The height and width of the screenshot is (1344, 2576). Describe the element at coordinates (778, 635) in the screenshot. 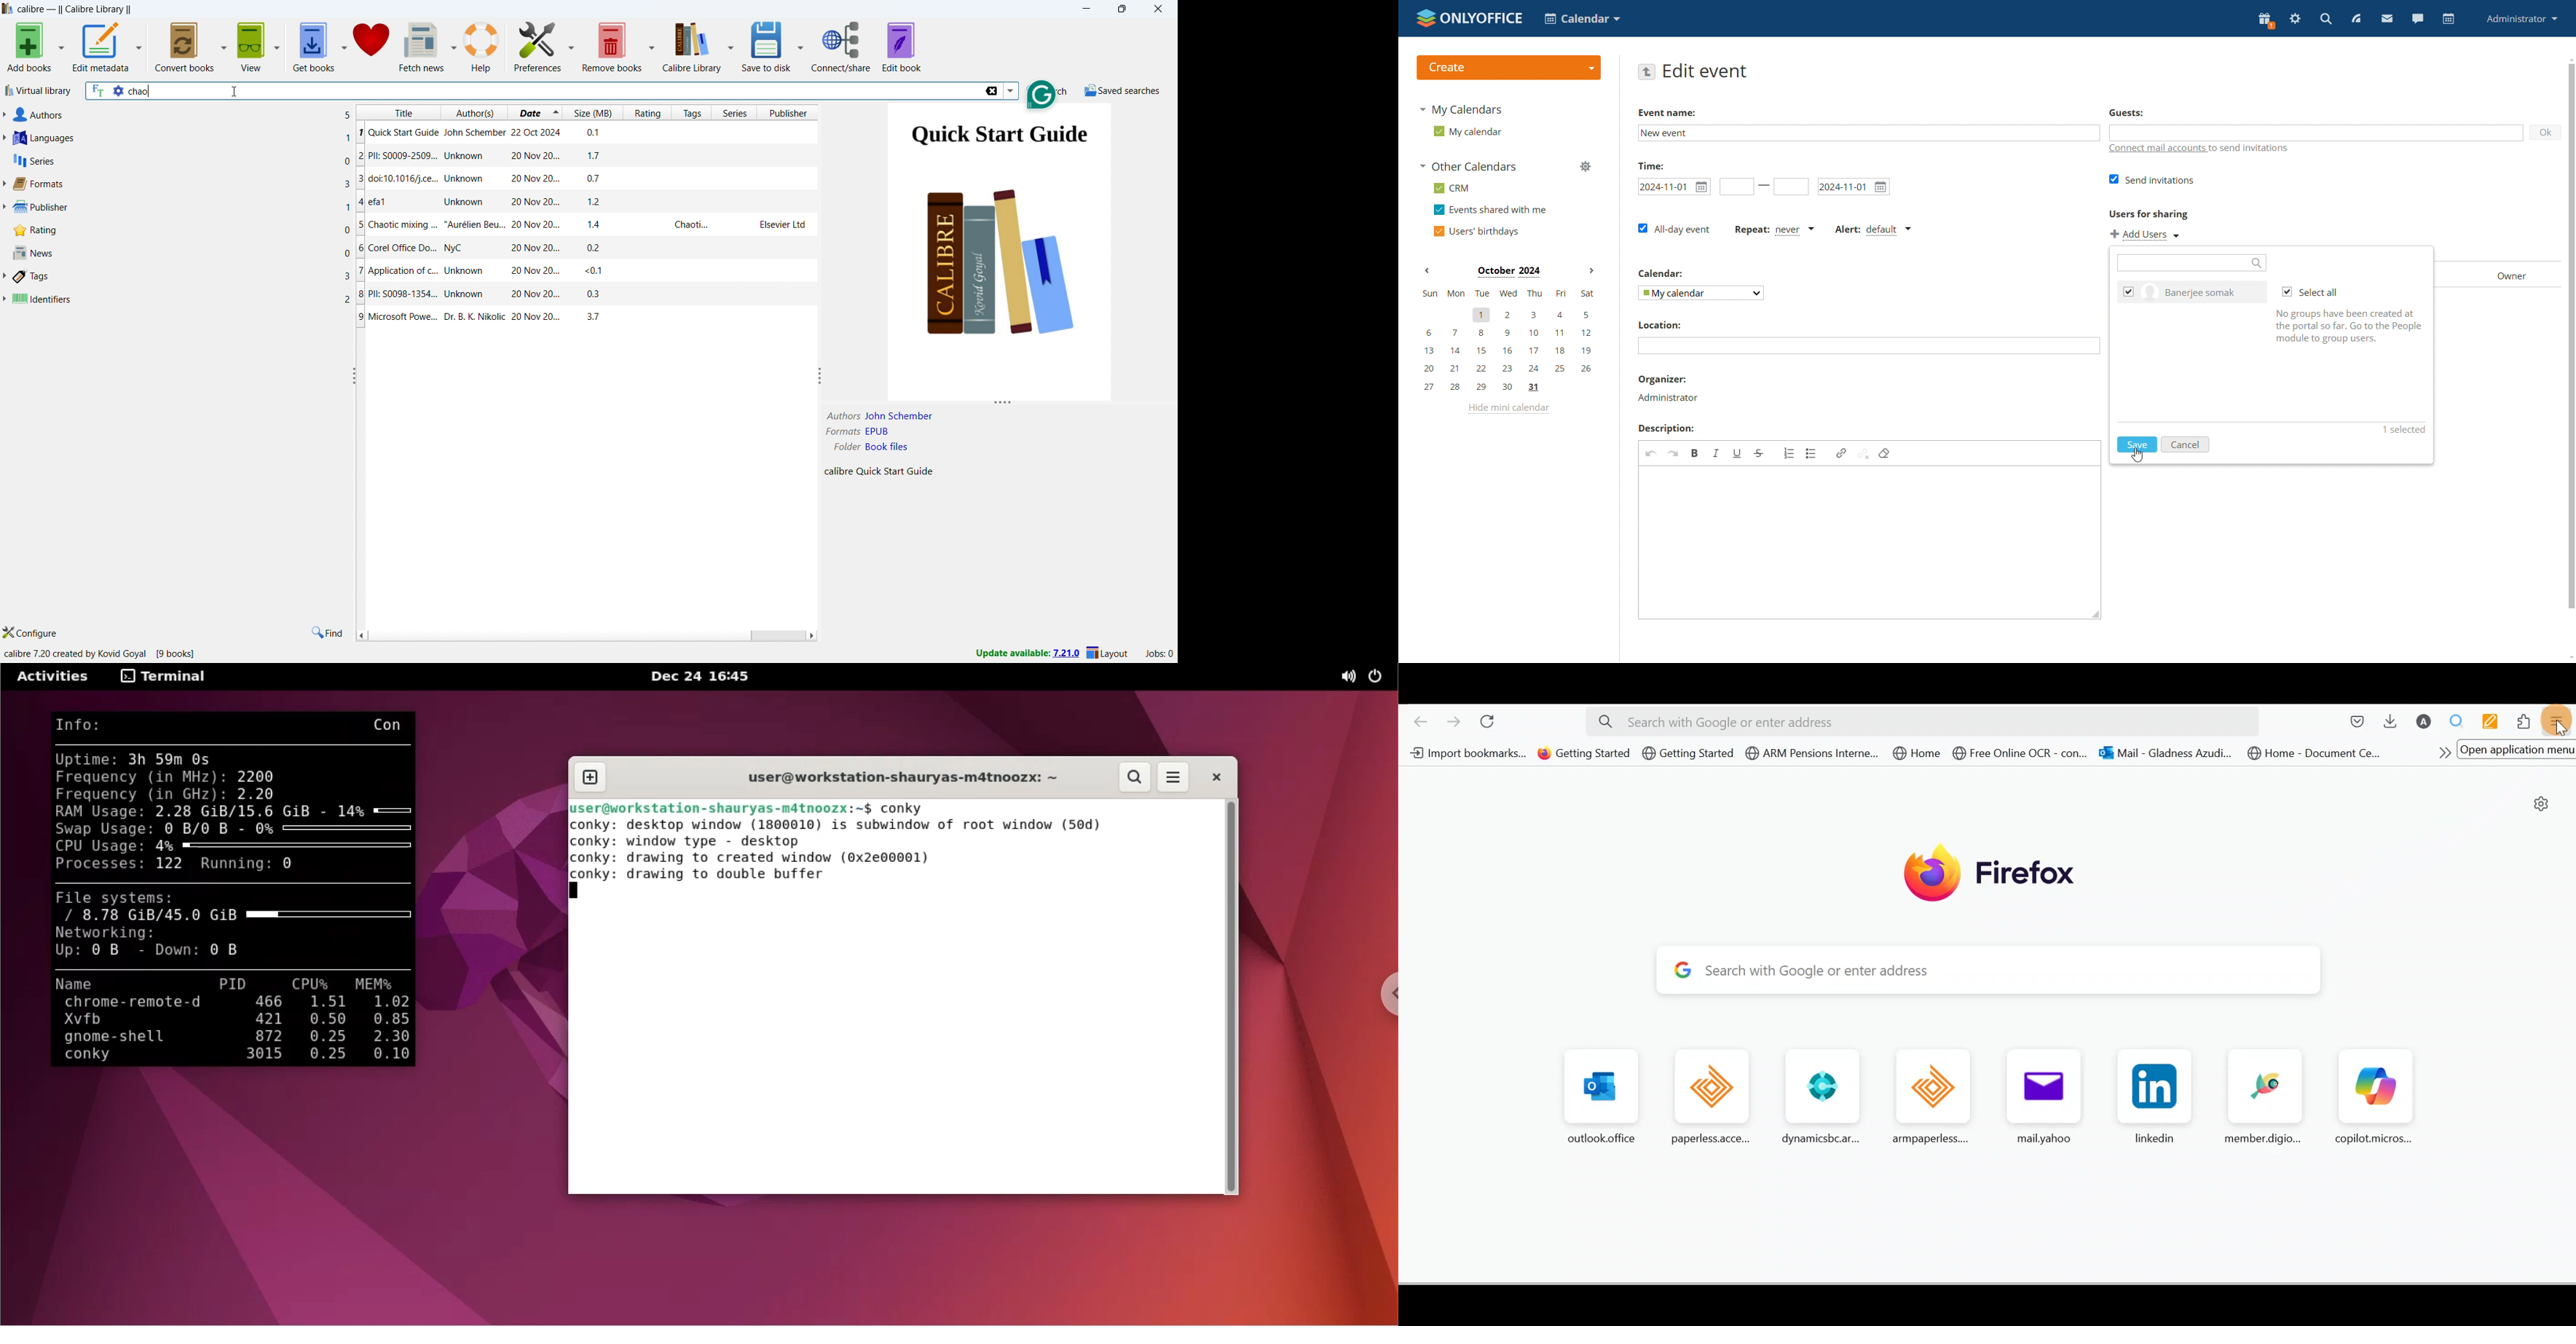

I see `scrollbar` at that location.